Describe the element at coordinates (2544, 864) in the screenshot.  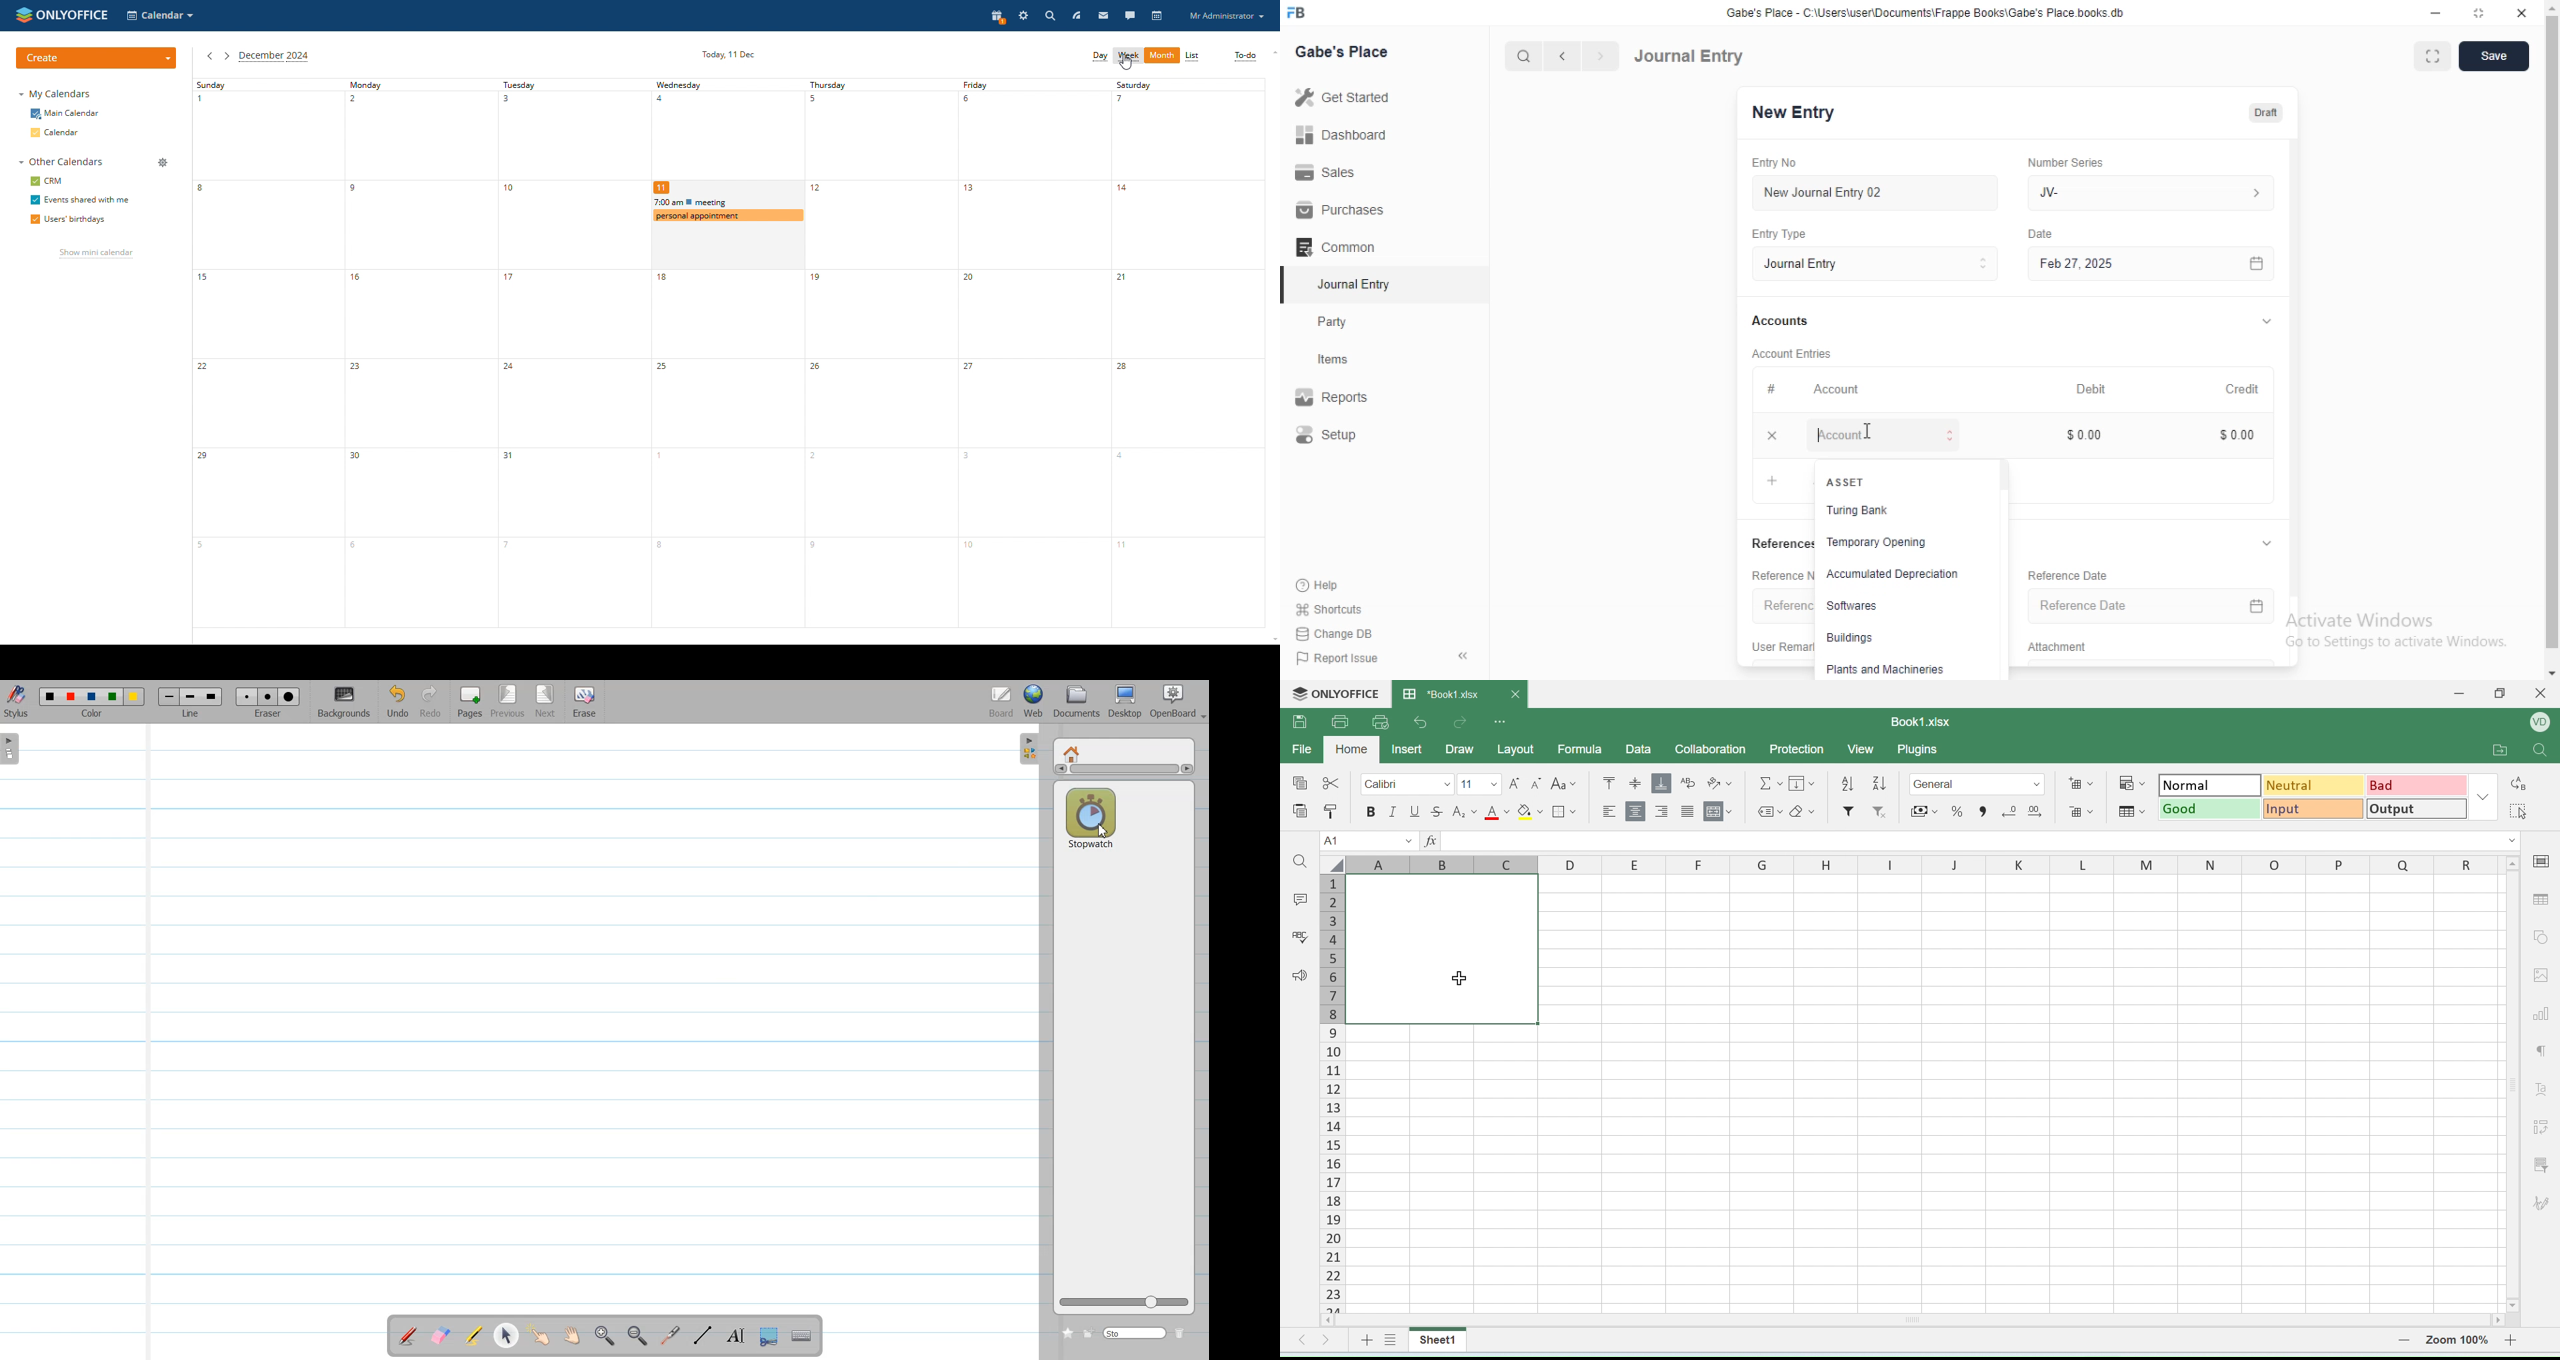
I see `cell settings` at that location.